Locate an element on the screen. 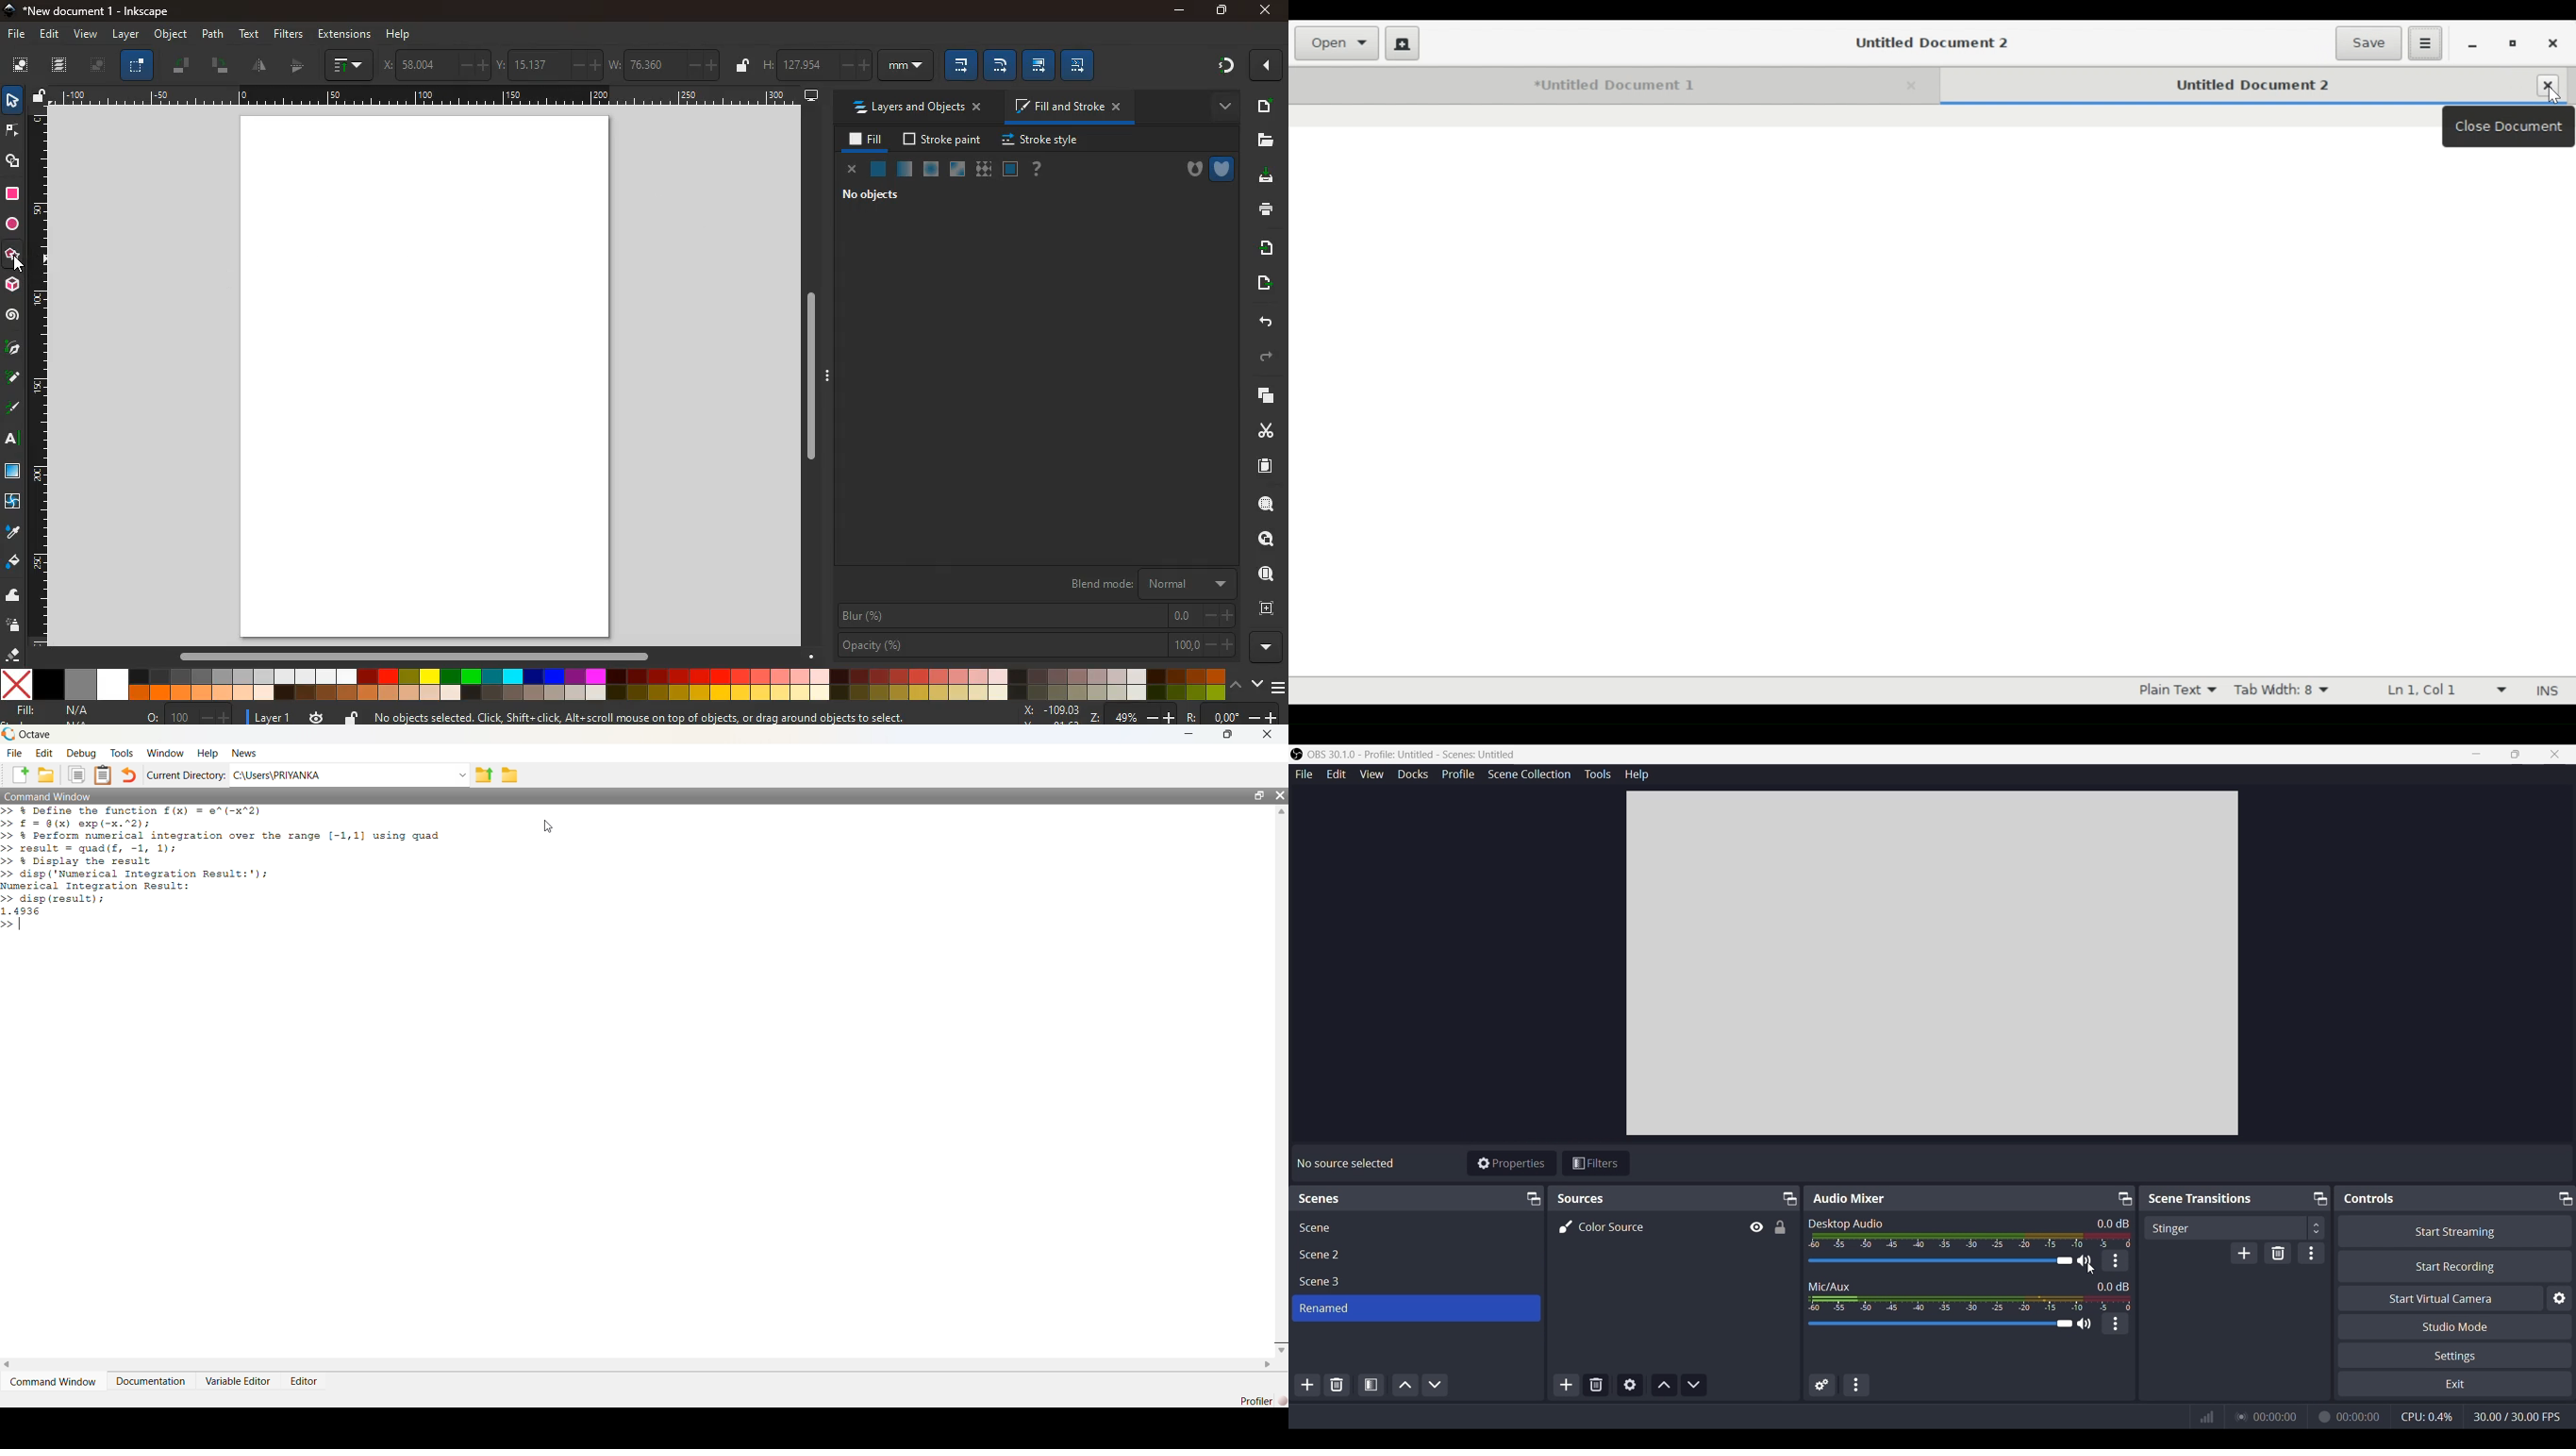 The width and height of the screenshot is (2576, 1456). tilt is located at coordinates (185, 68).